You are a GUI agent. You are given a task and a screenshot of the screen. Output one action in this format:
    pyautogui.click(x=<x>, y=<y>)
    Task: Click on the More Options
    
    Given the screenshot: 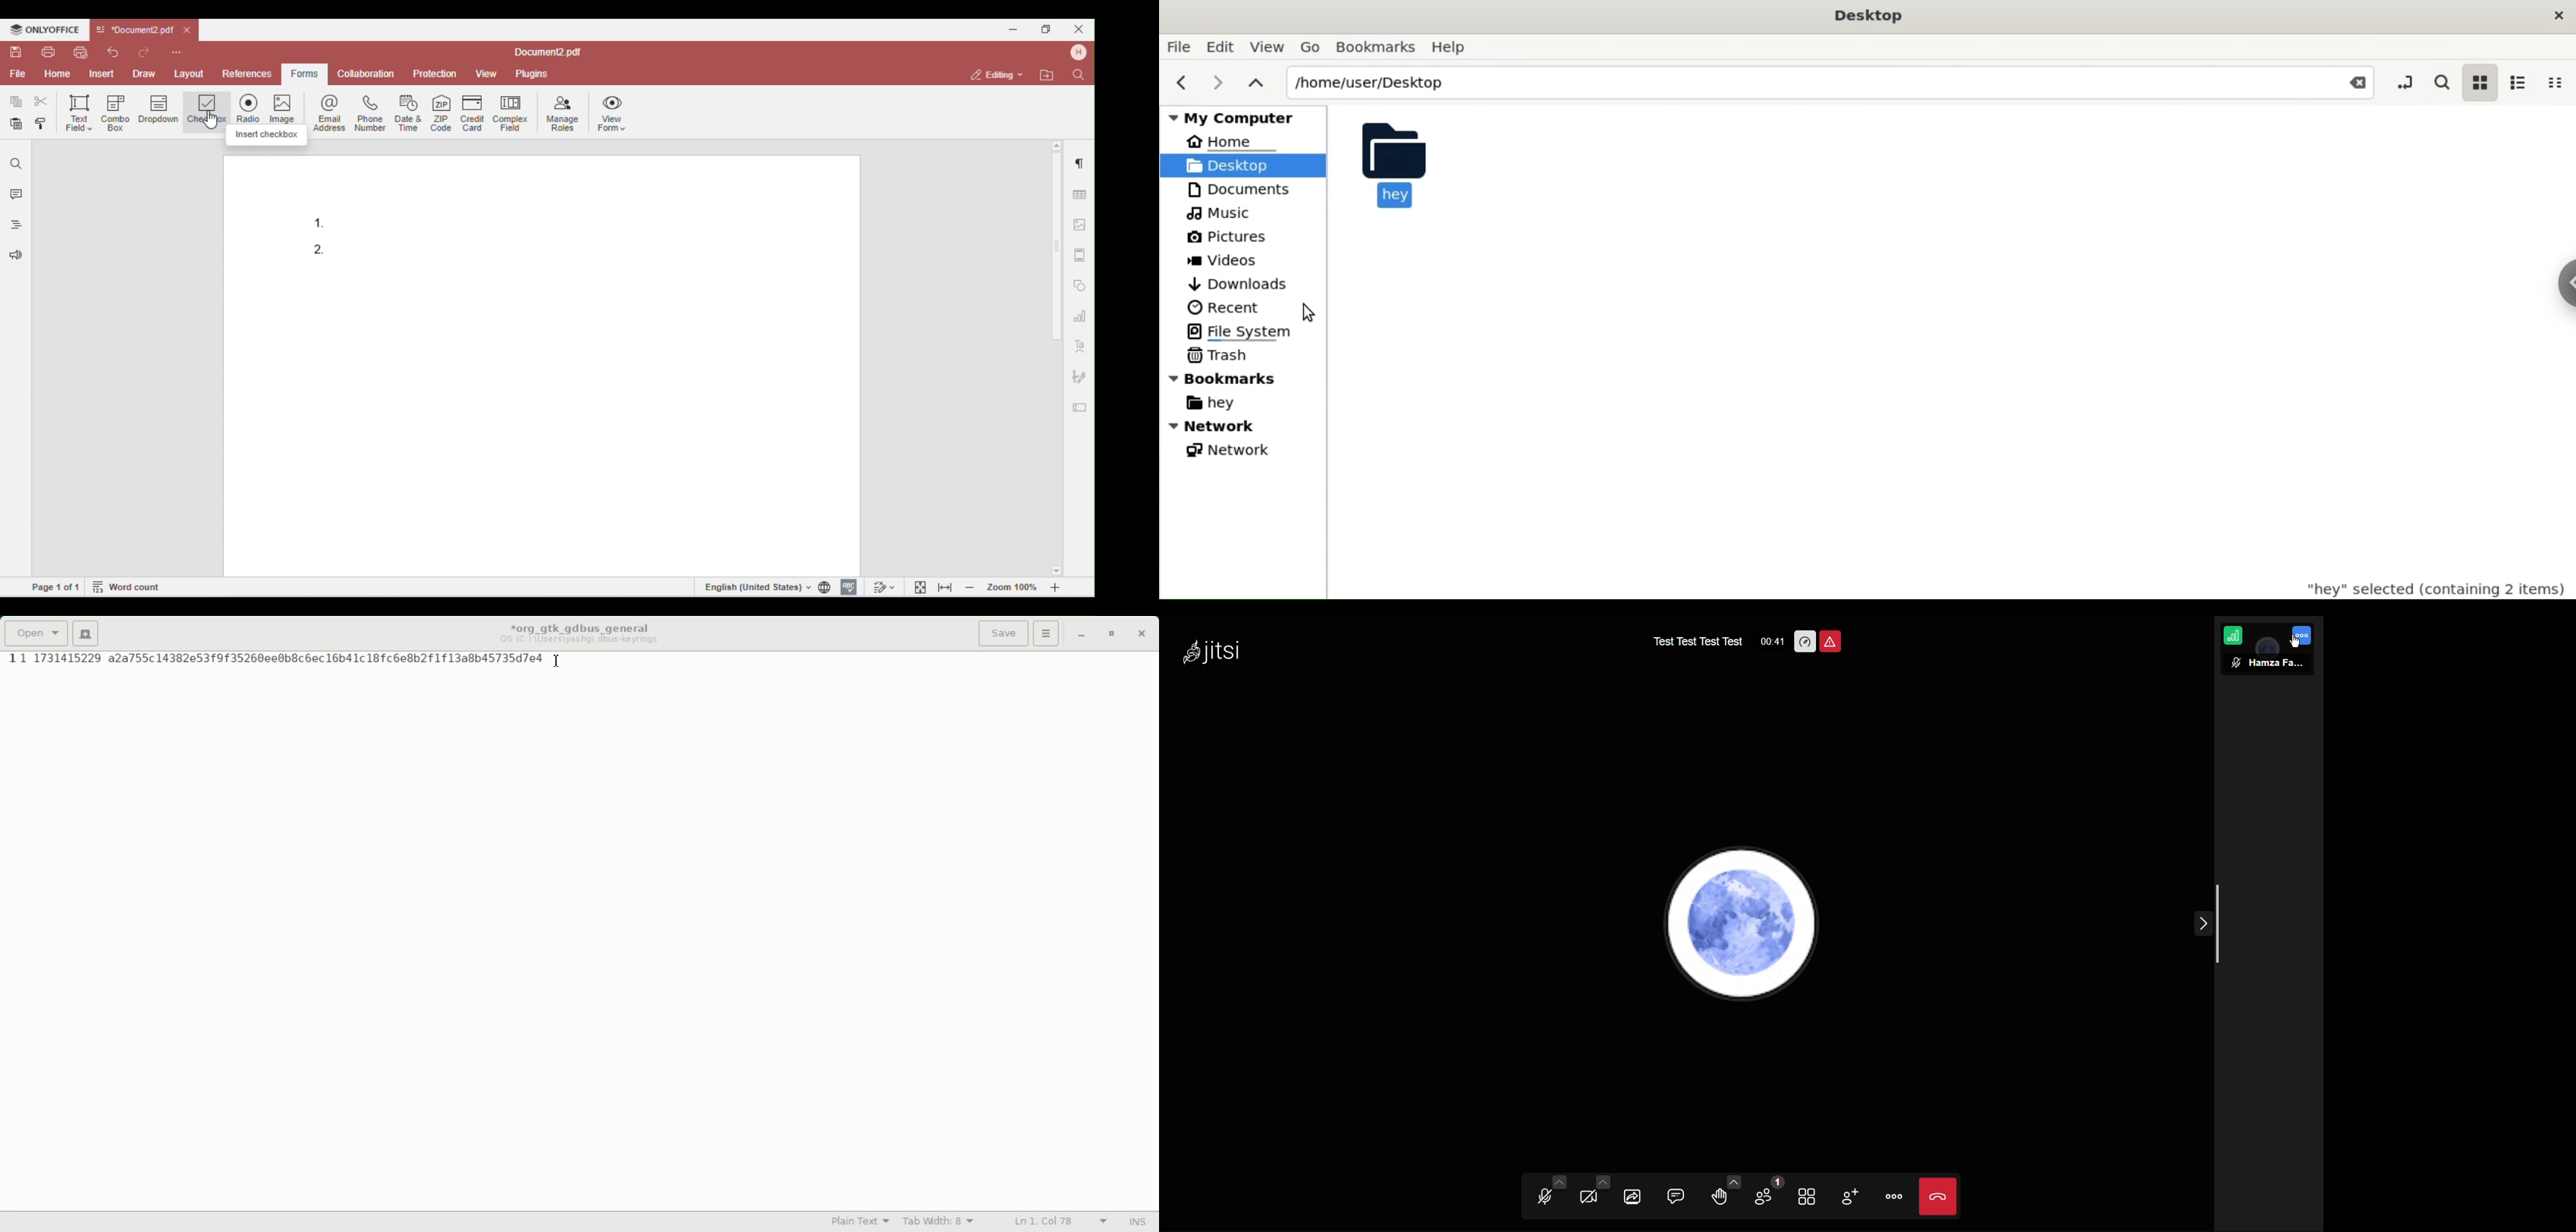 What is the action you would take?
    pyautogui.click(x=2306, y=636)
    